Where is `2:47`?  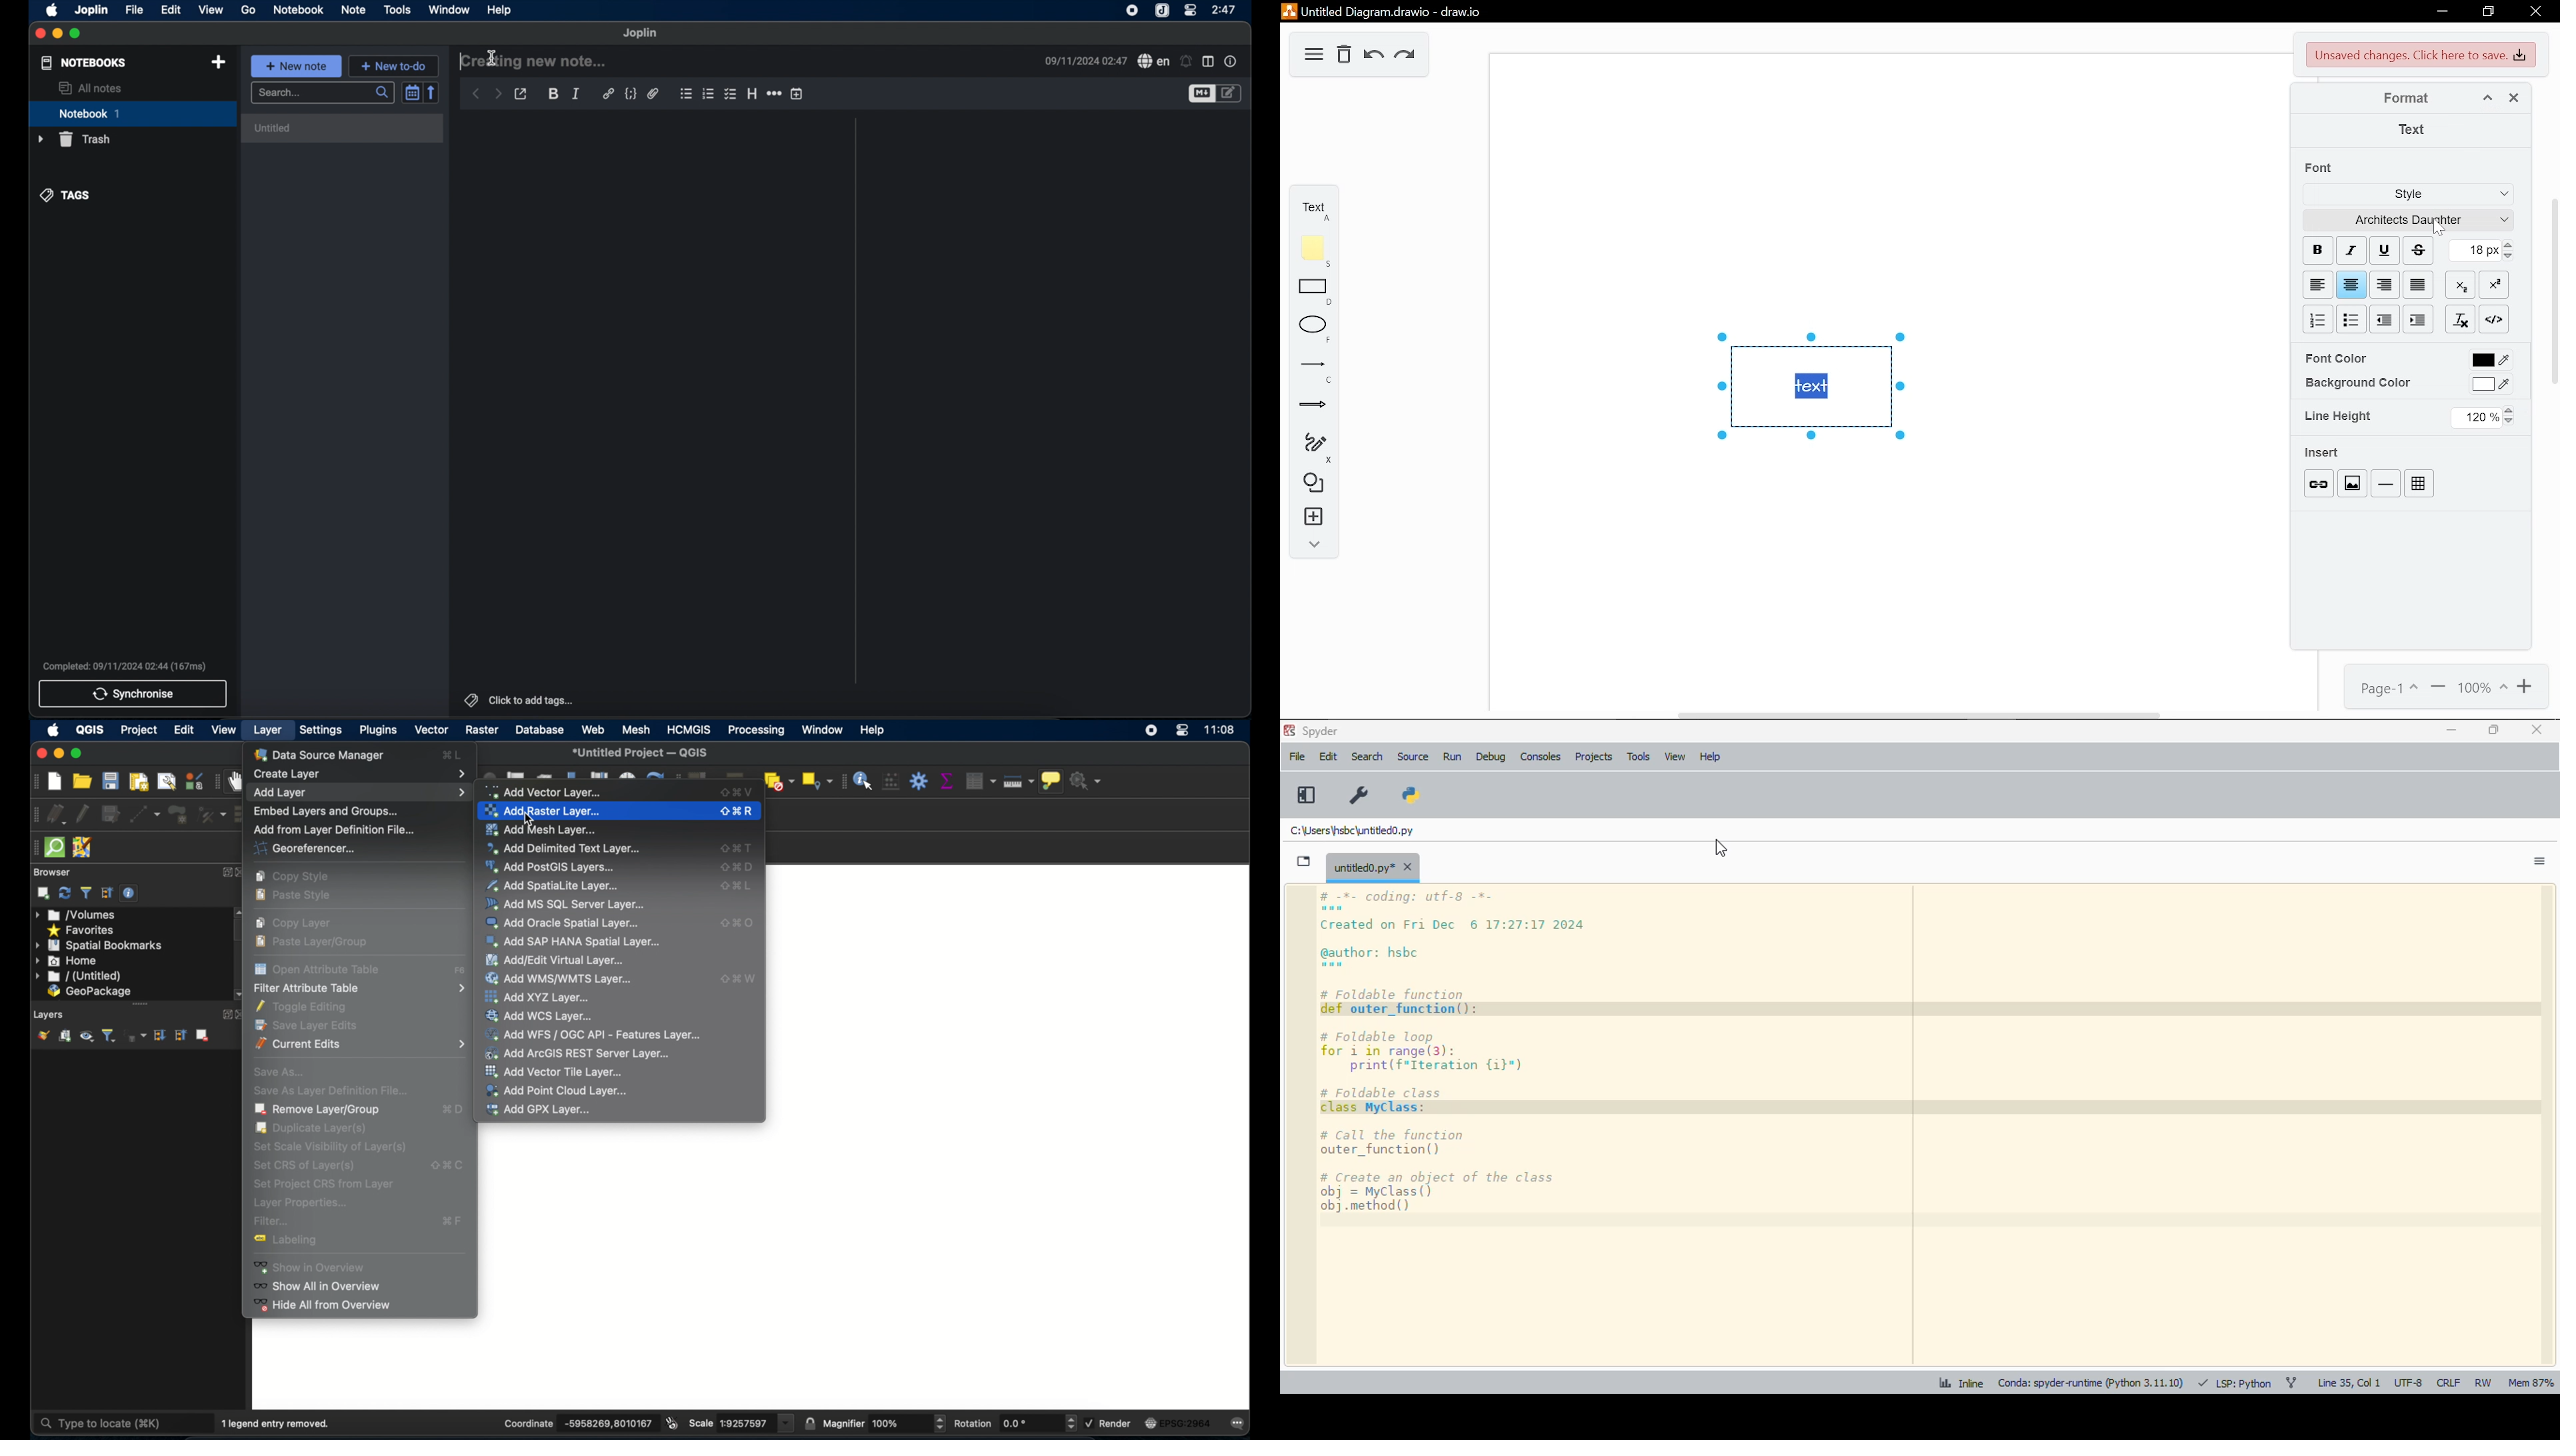
2:47 is located at coordinates (1225, 9).